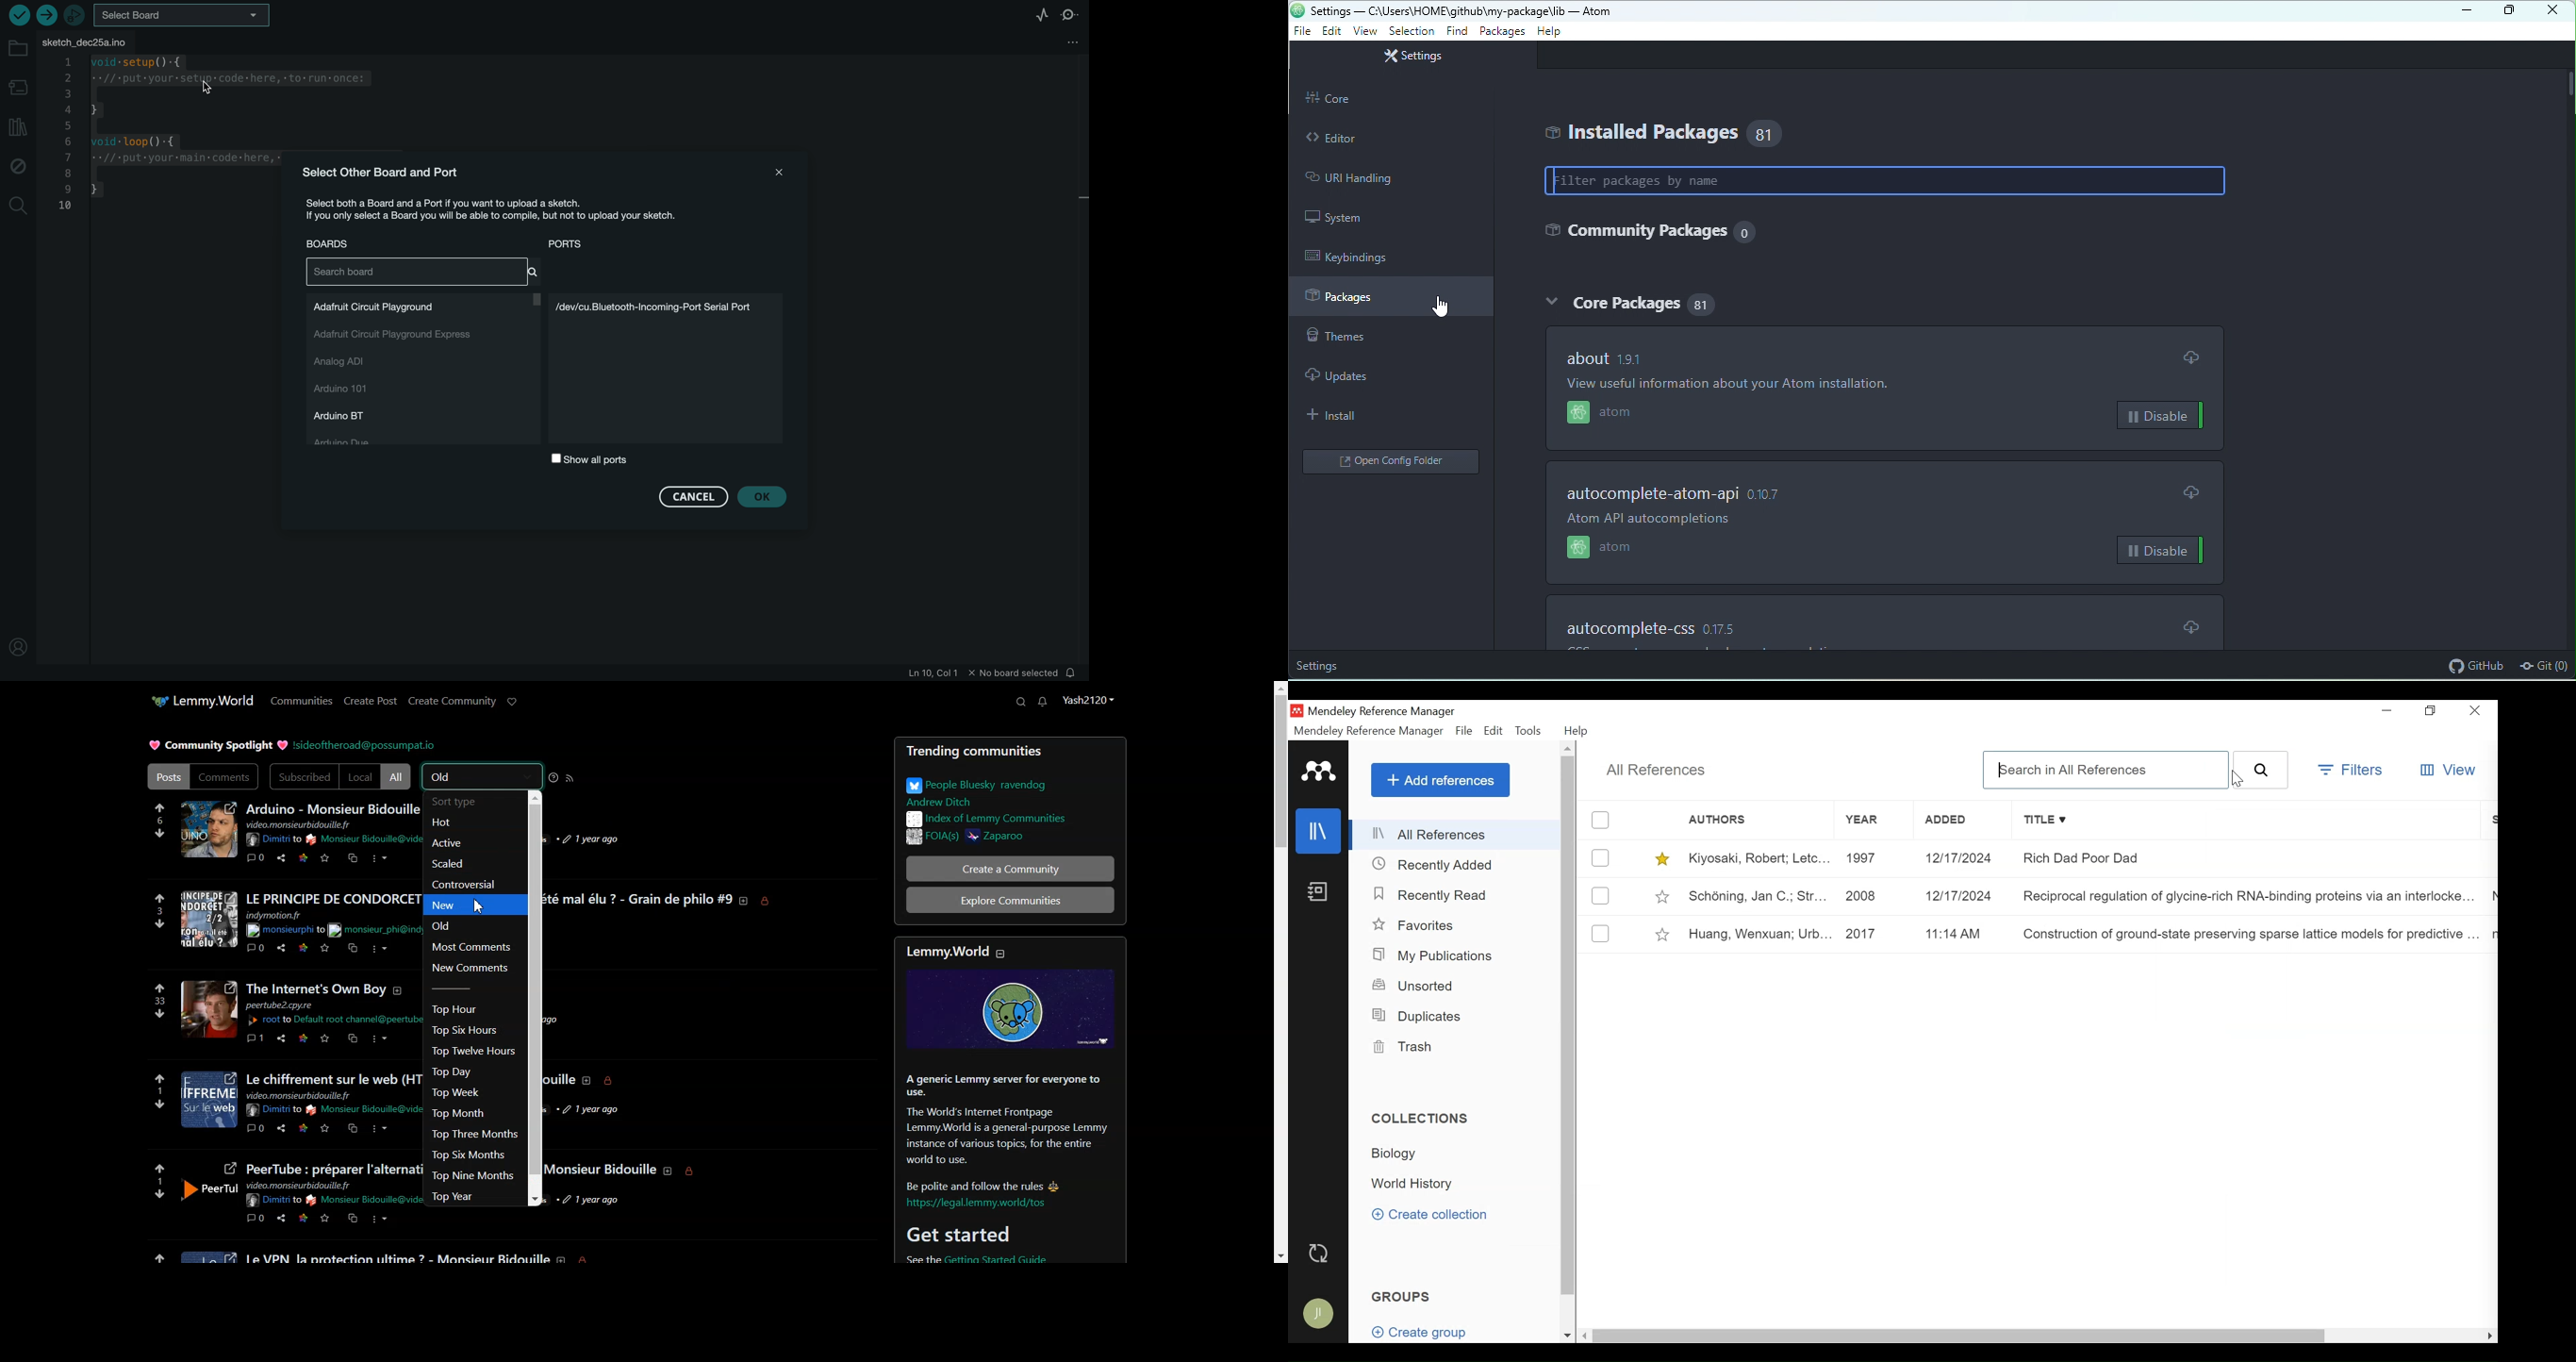  I want to click on Text, so click(1006, 819).